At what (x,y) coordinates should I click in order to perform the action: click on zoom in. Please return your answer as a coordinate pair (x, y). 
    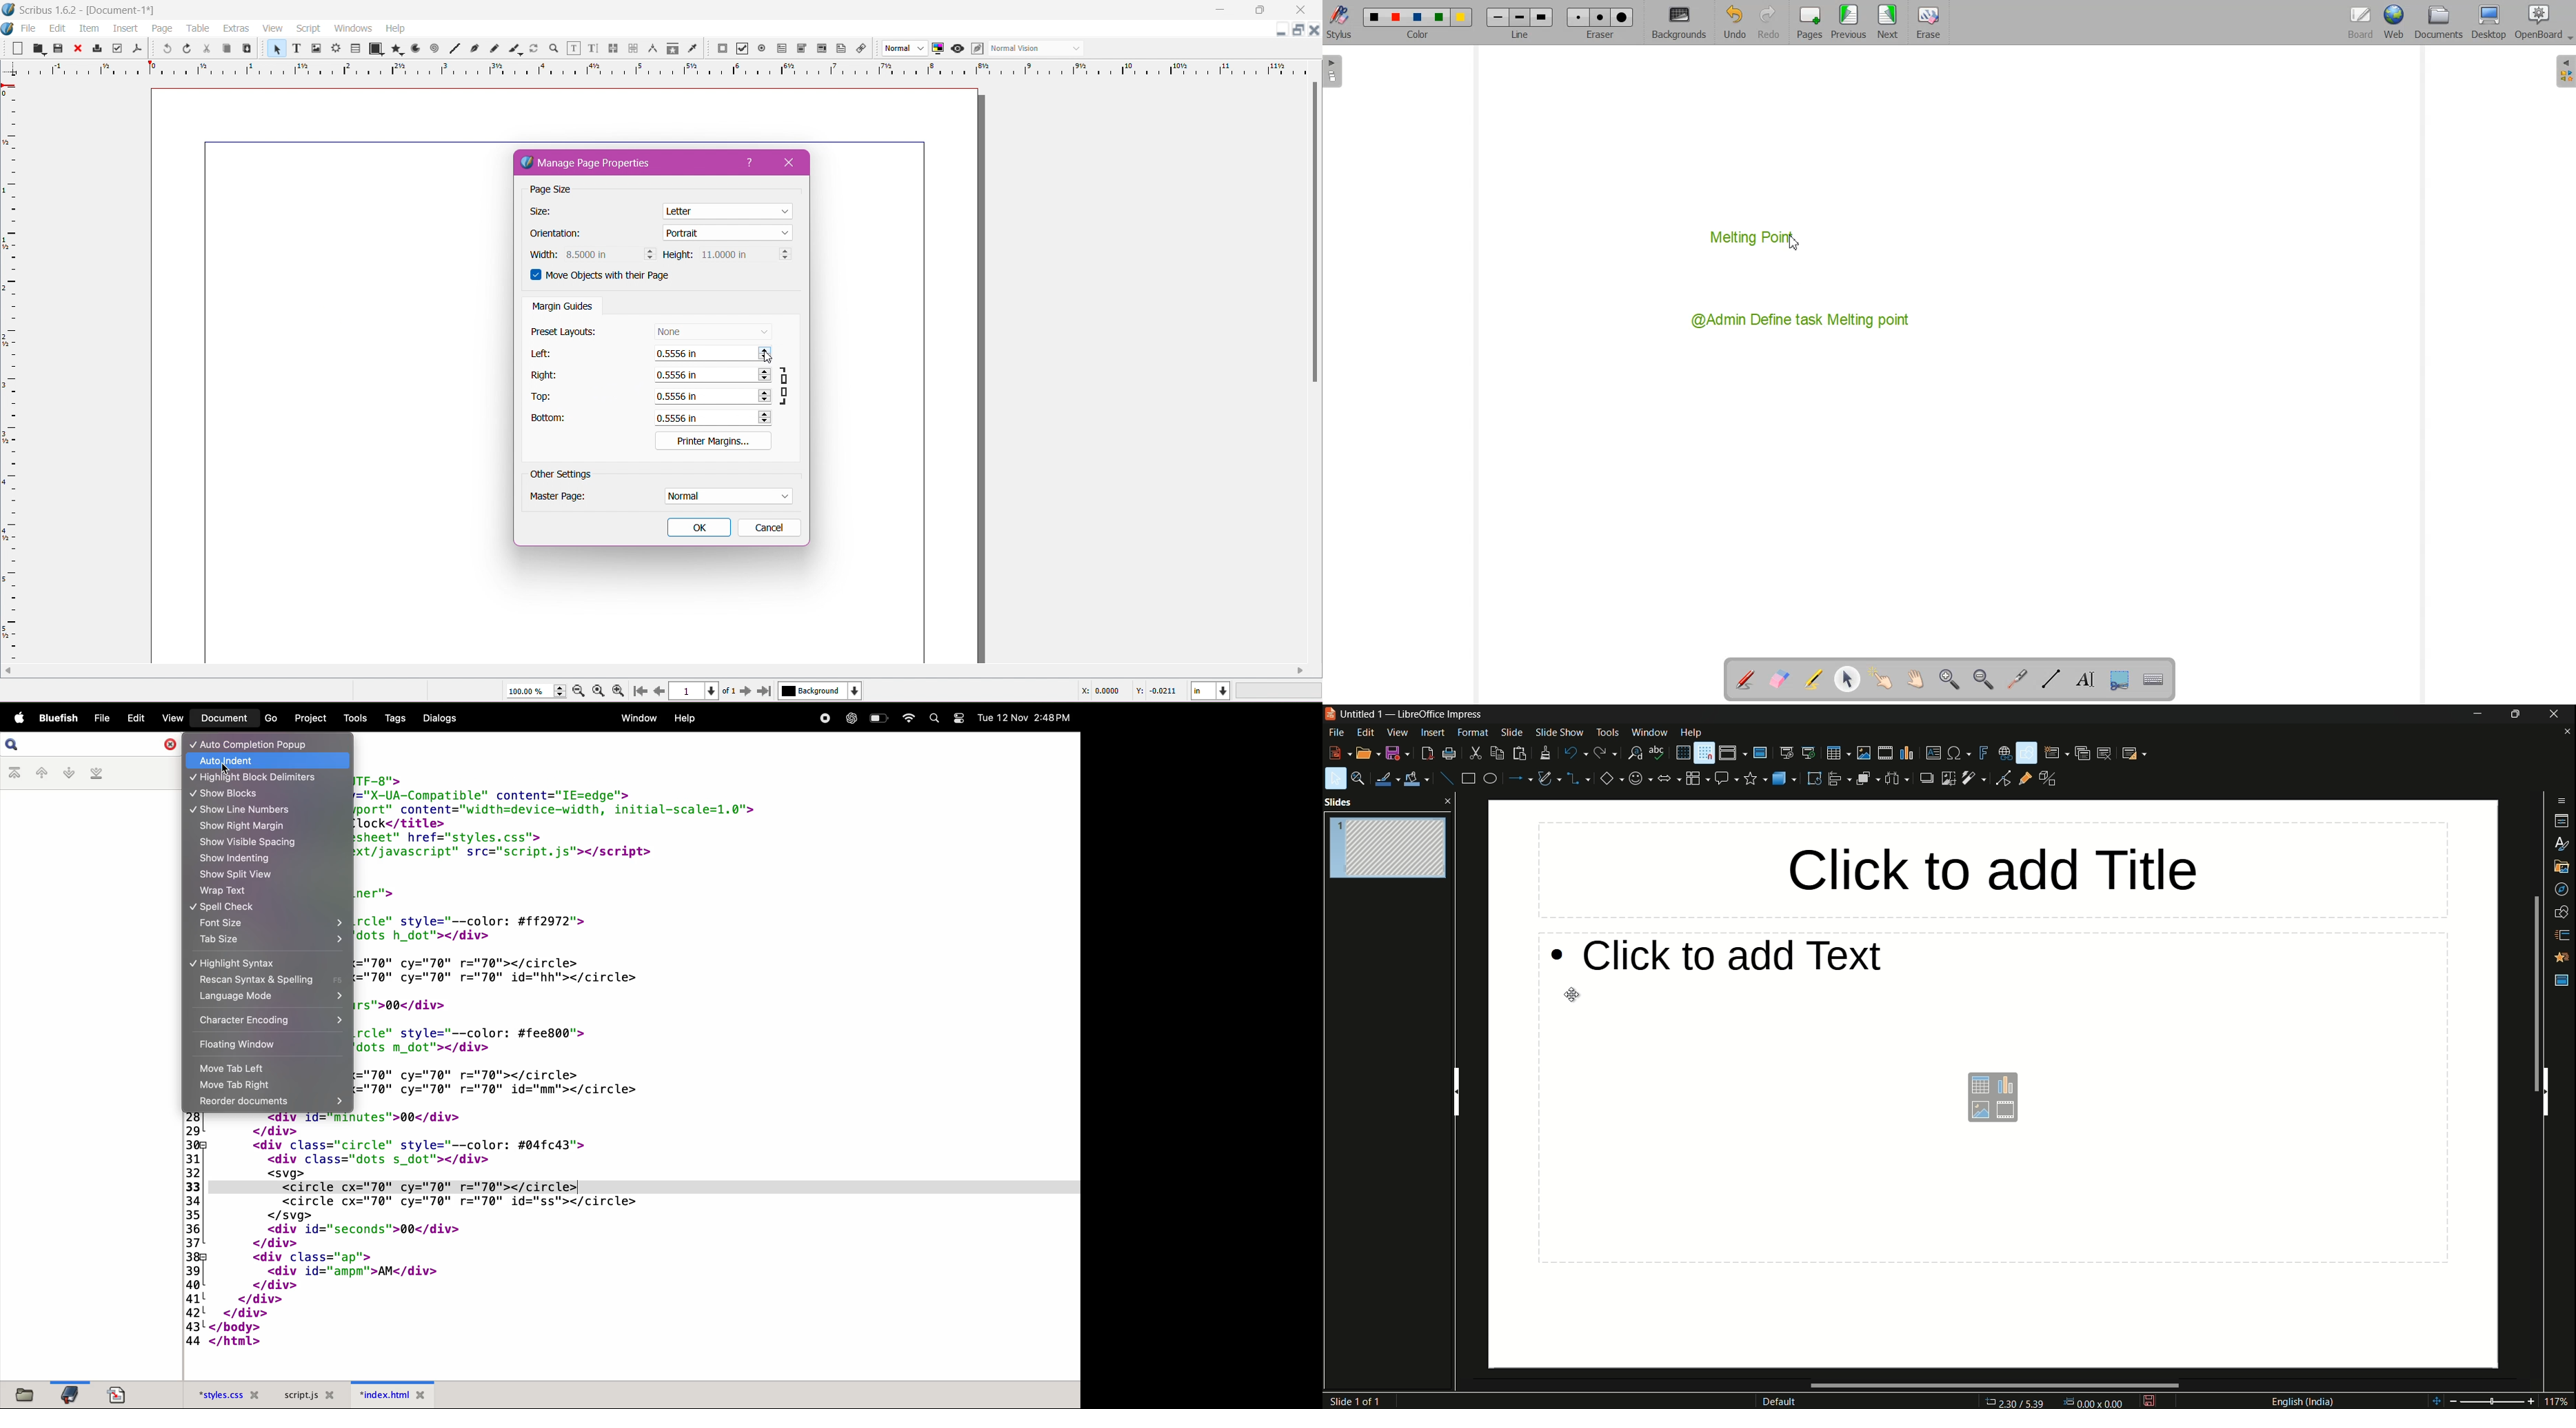
    Looking at the image, I should click on (2532, 1403).